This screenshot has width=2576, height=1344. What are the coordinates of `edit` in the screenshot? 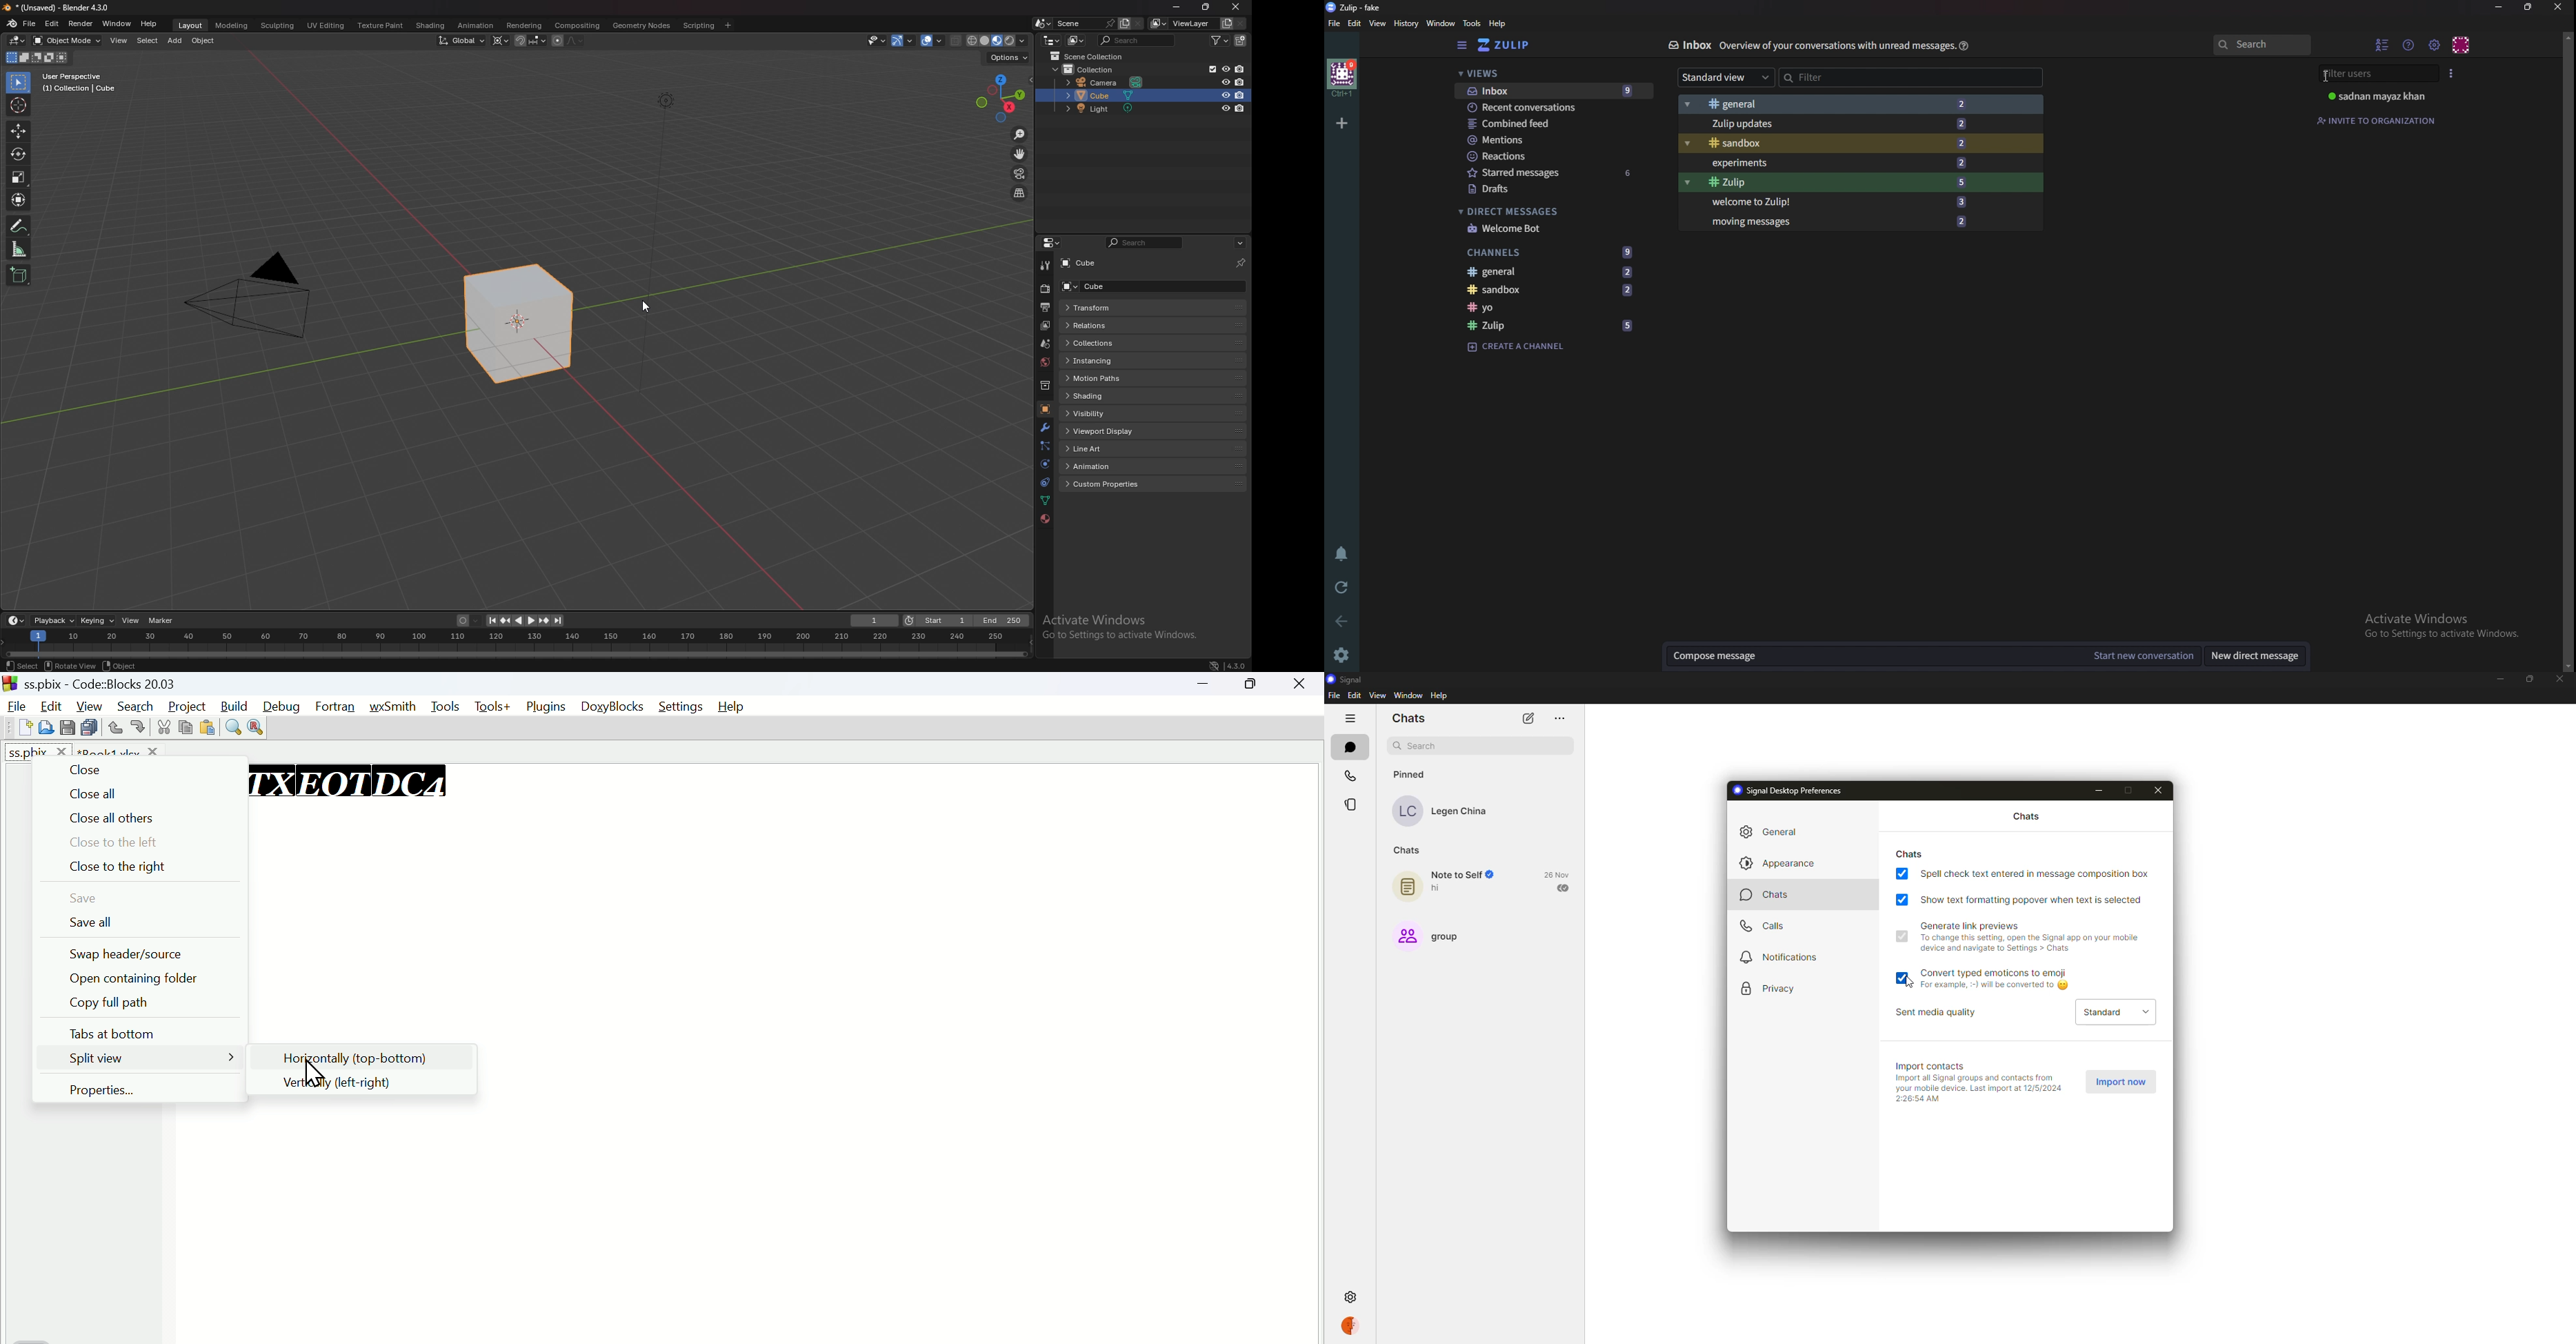 It's located at (52, 23).